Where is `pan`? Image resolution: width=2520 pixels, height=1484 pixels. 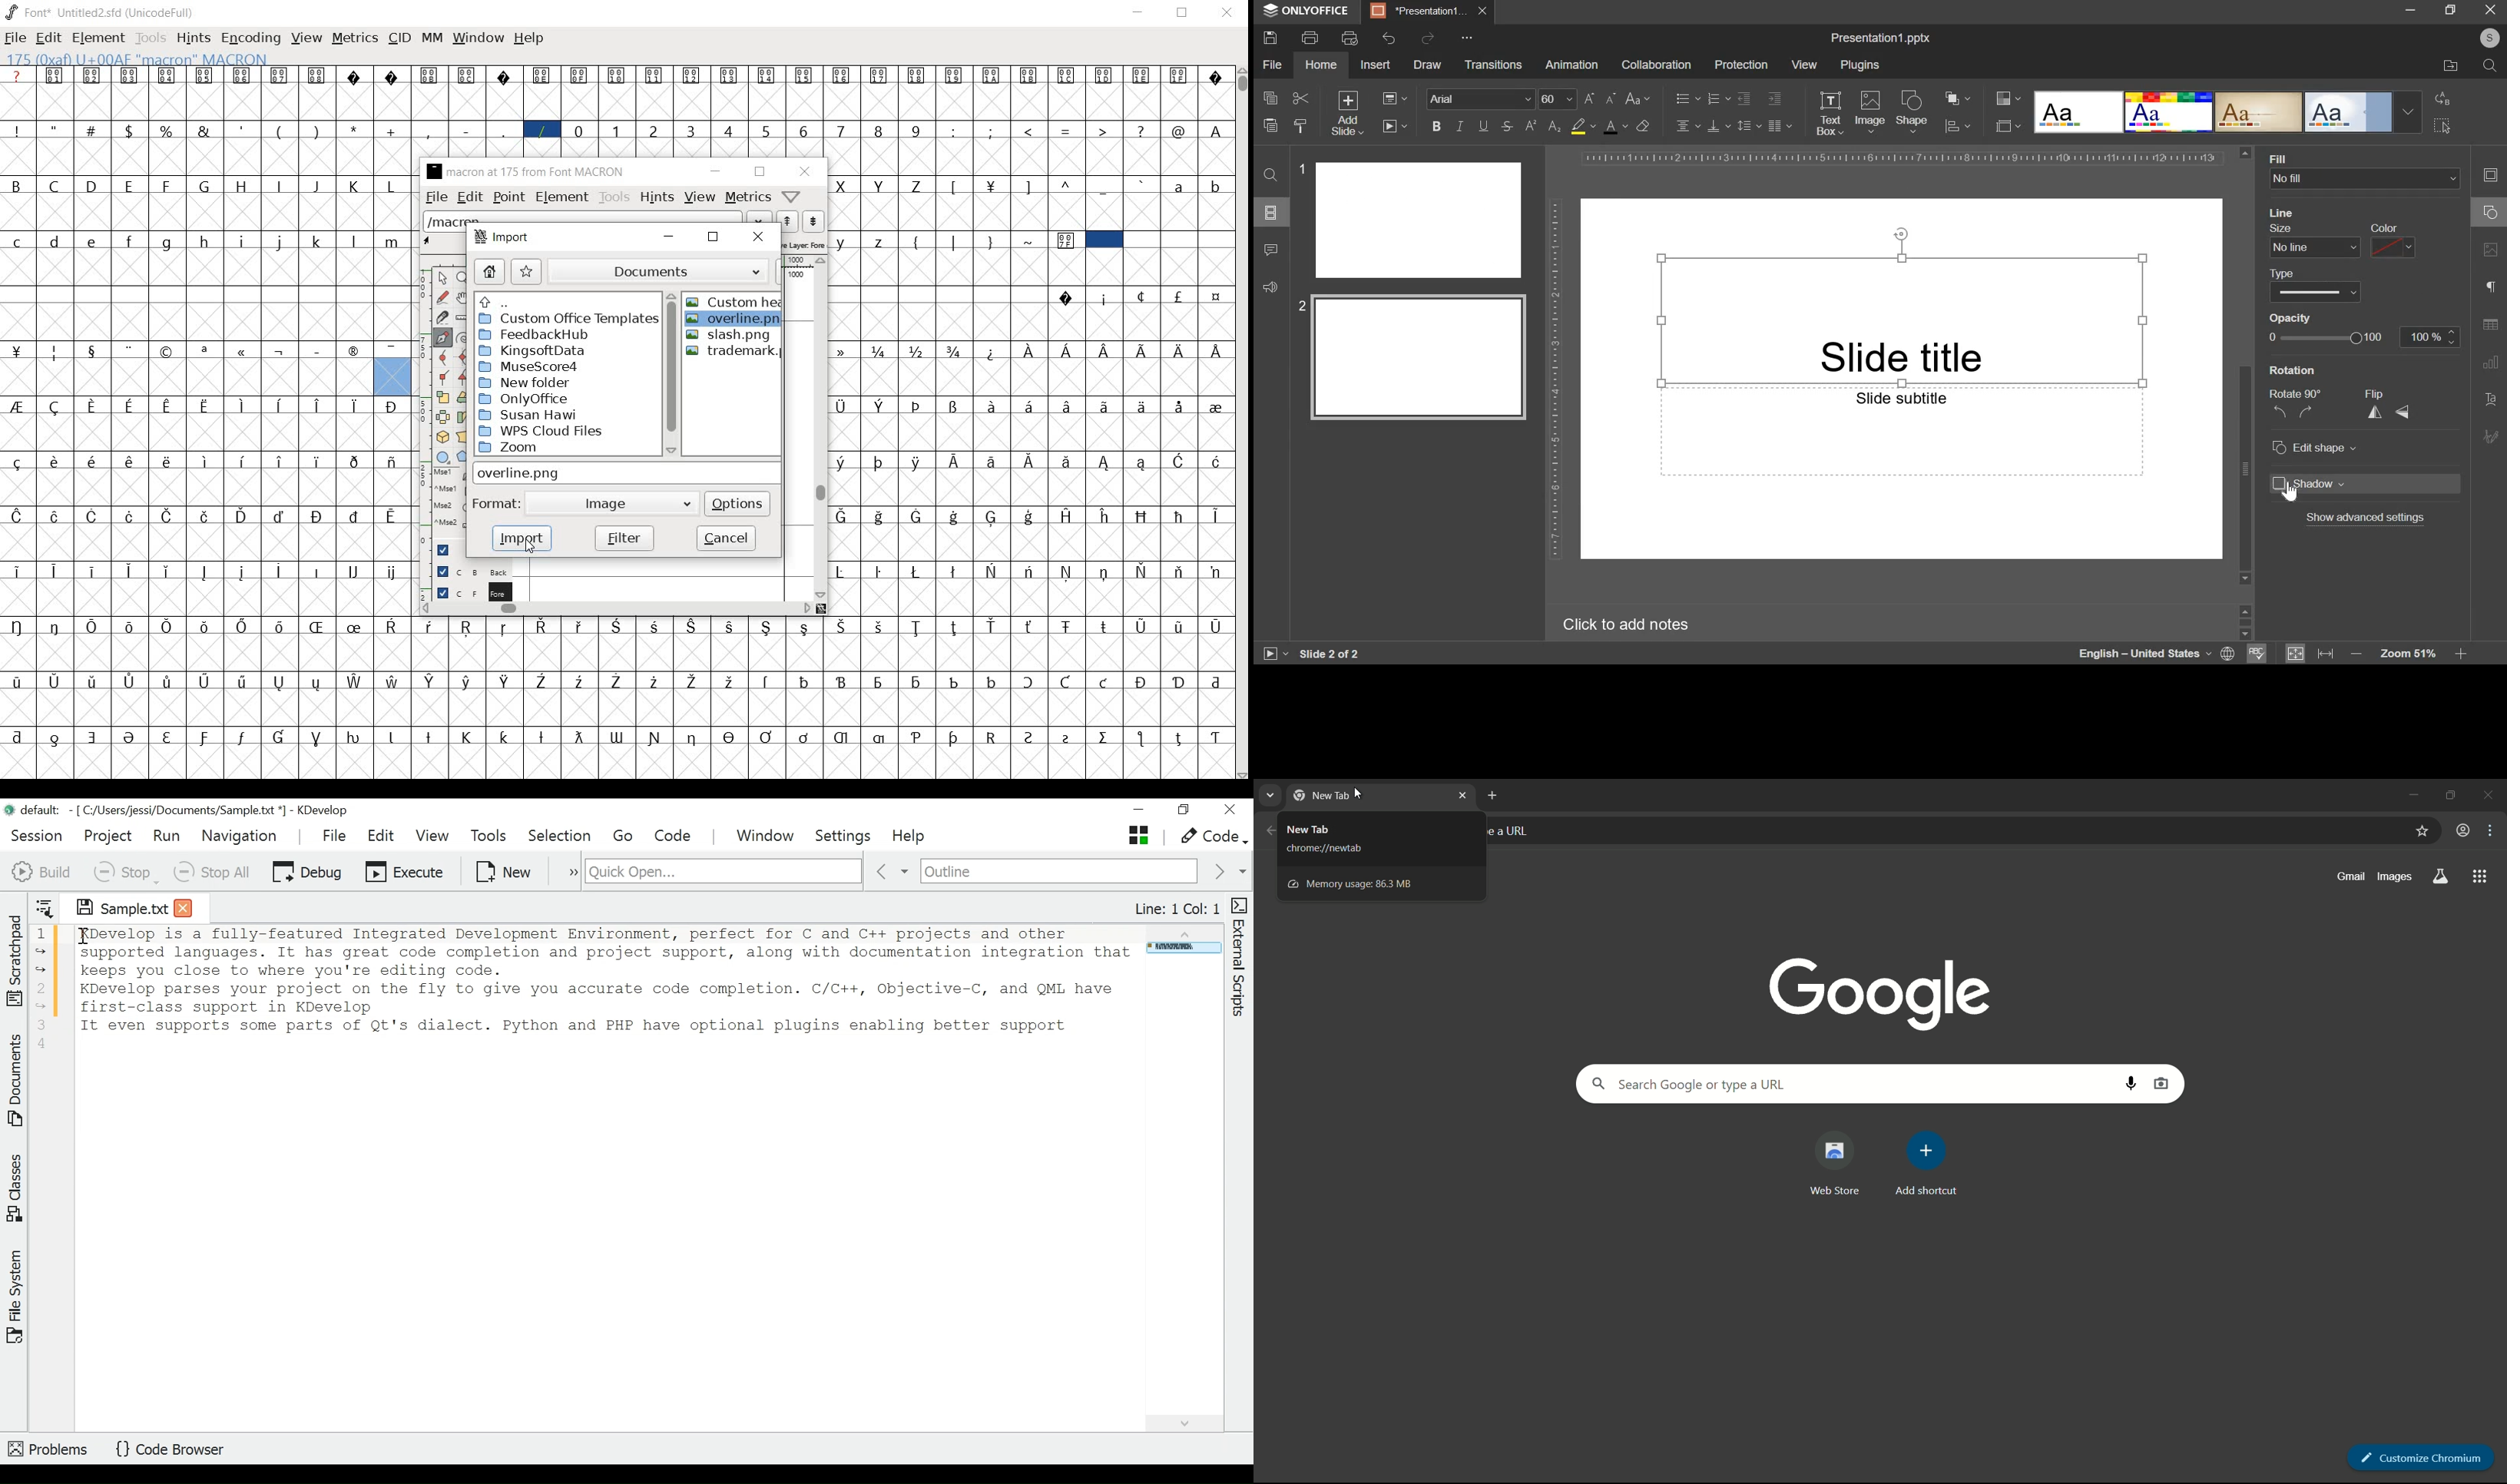
pan is located at coordinates (461, 297).